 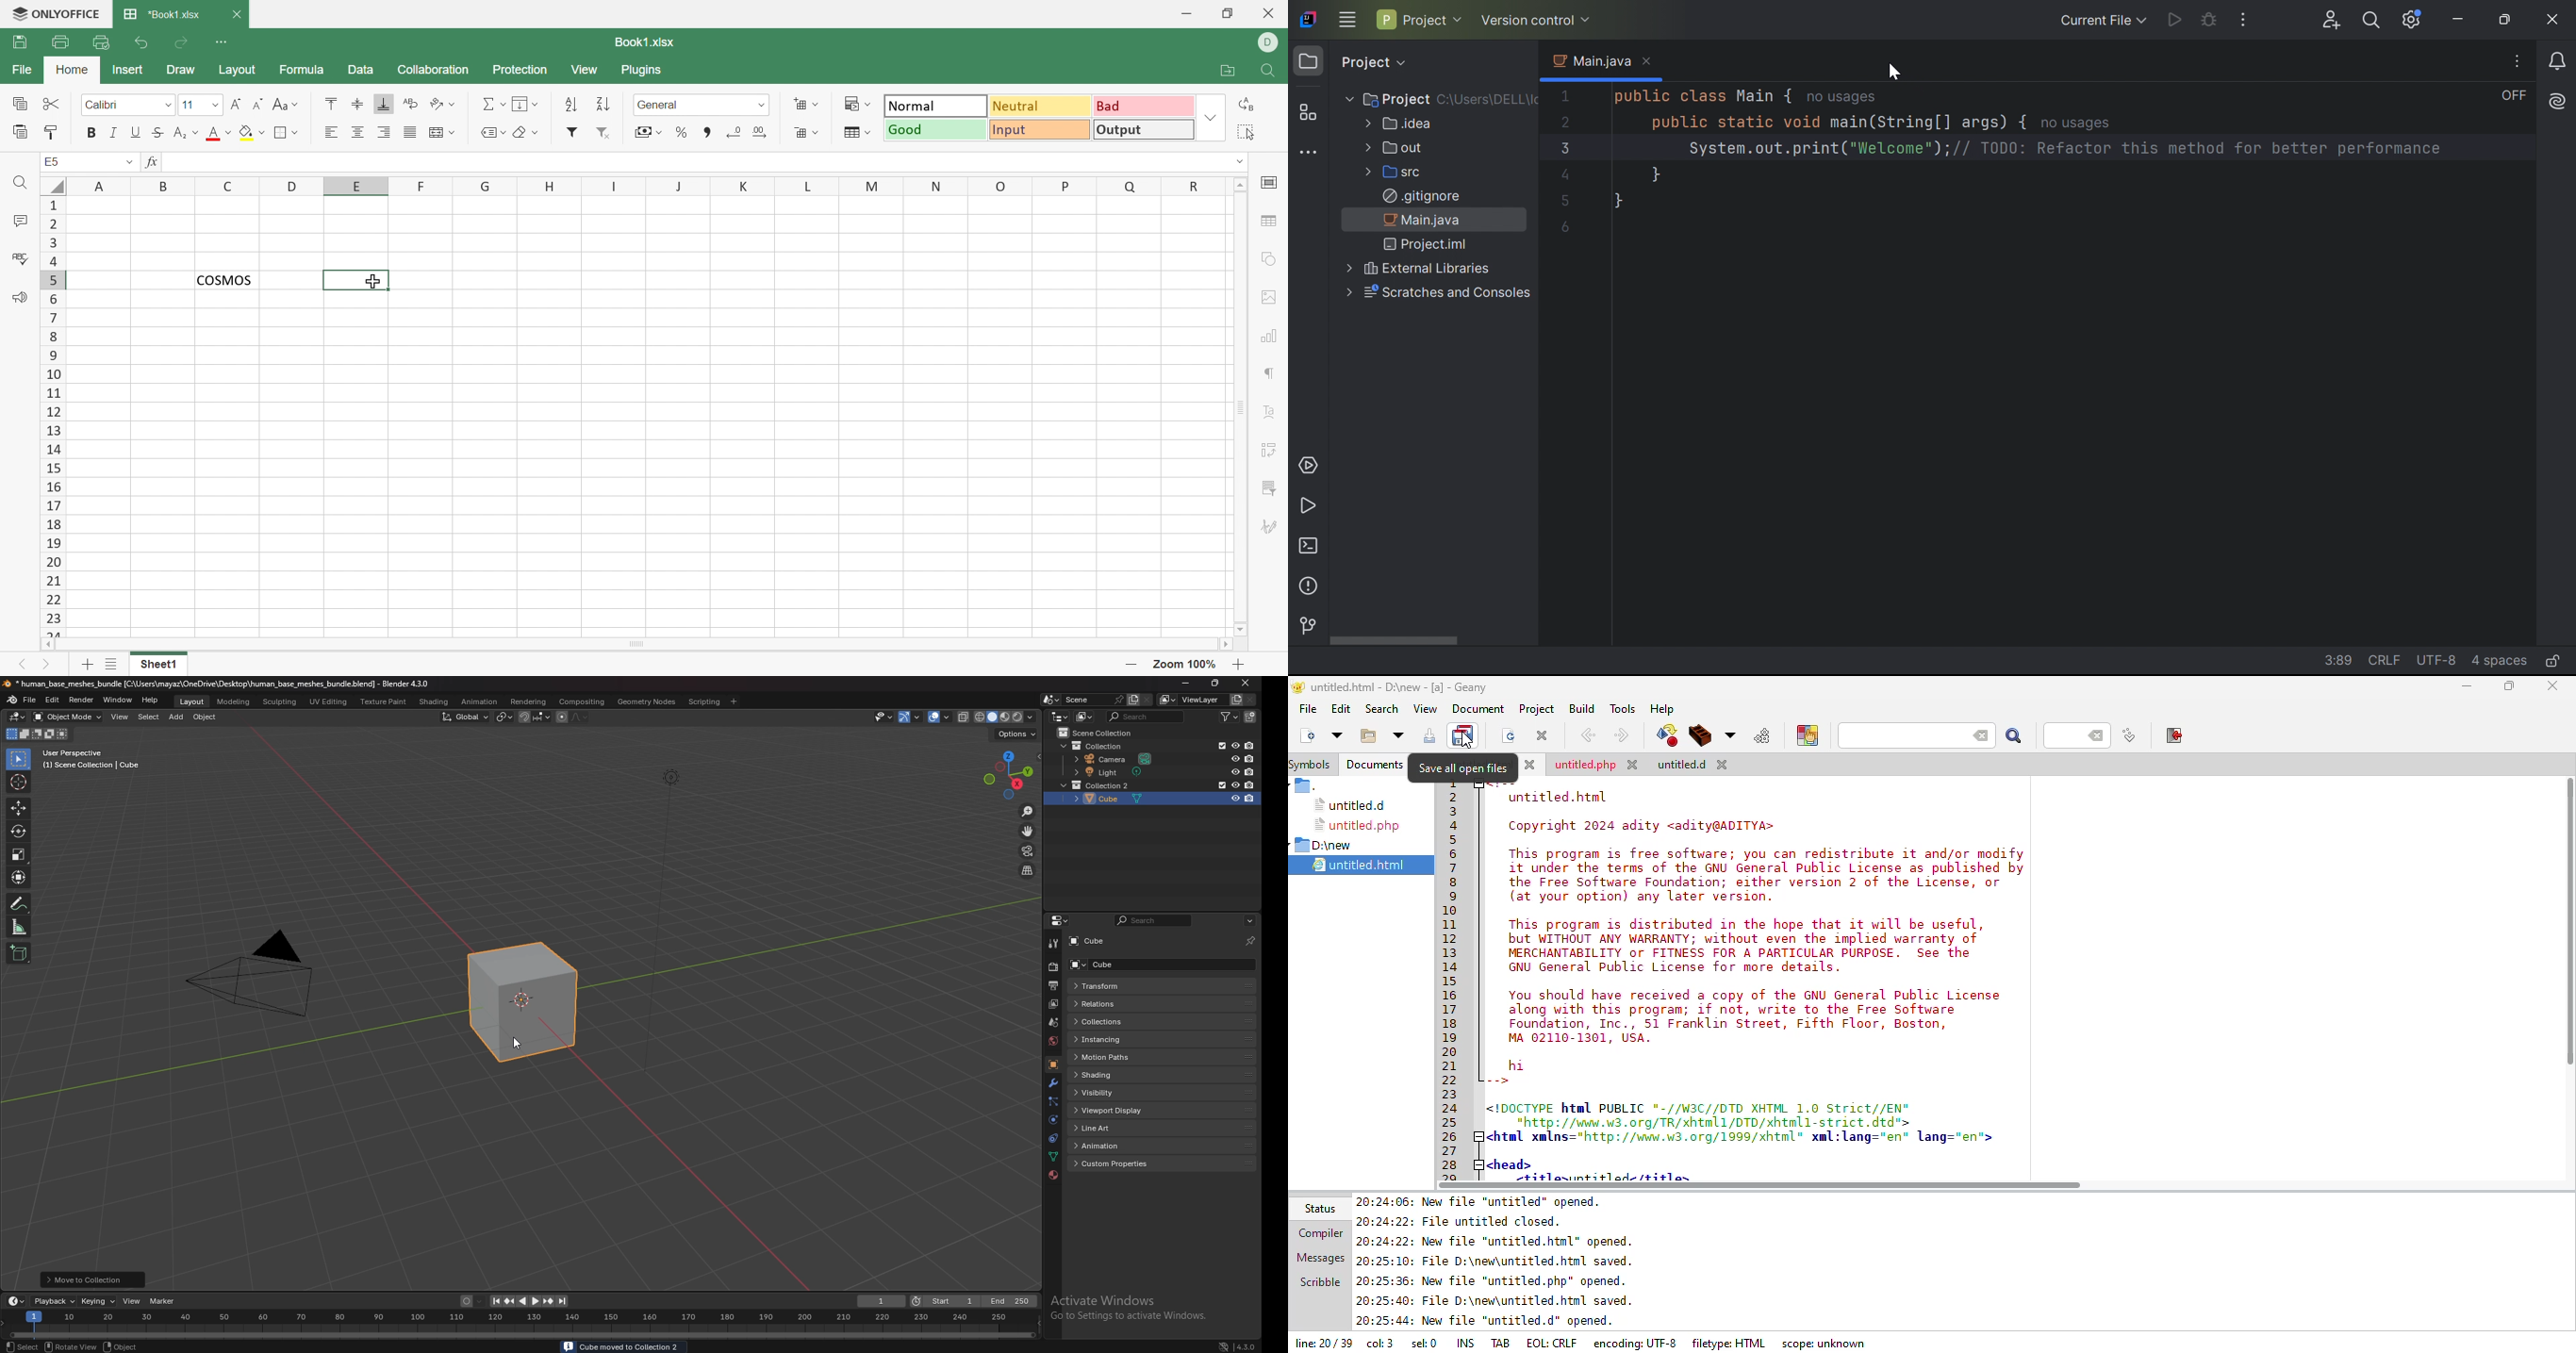 What do you see at coordinates (19, 133) in the screenshot?
I see `Paste` at bounding box center [19, 133].